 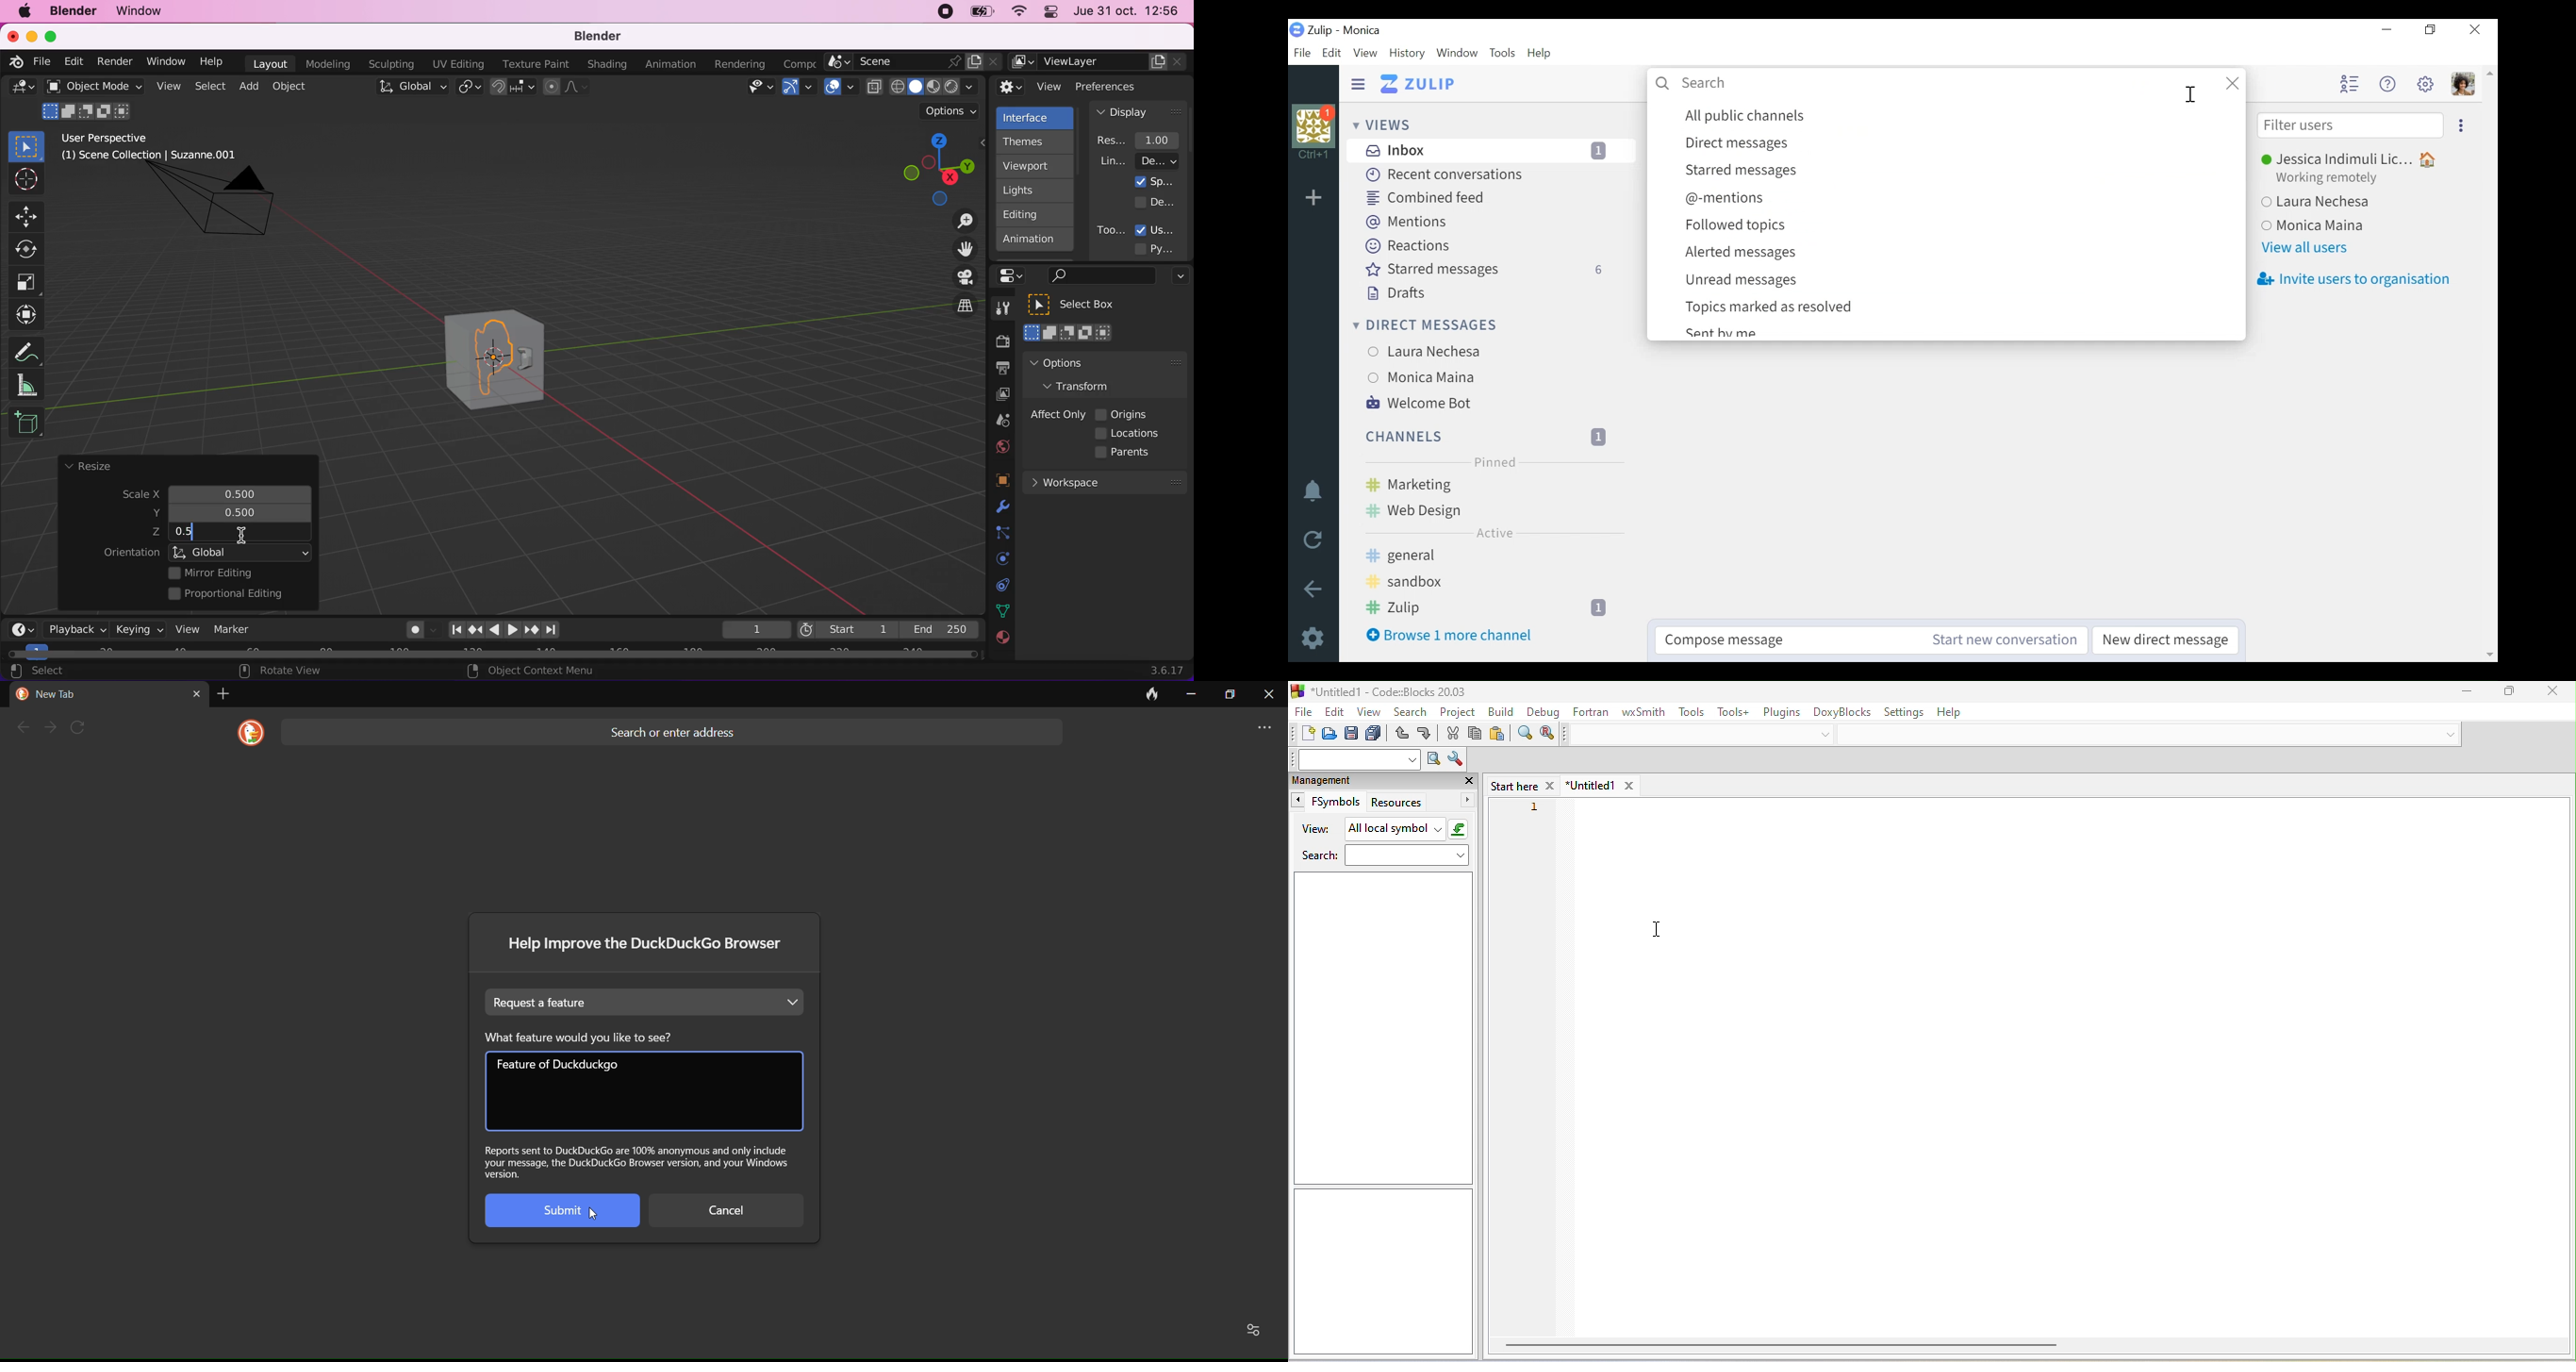 What do you see at coordinates (952, 111) in the screenshot?
I see `options` at bounding box center [952, 111].